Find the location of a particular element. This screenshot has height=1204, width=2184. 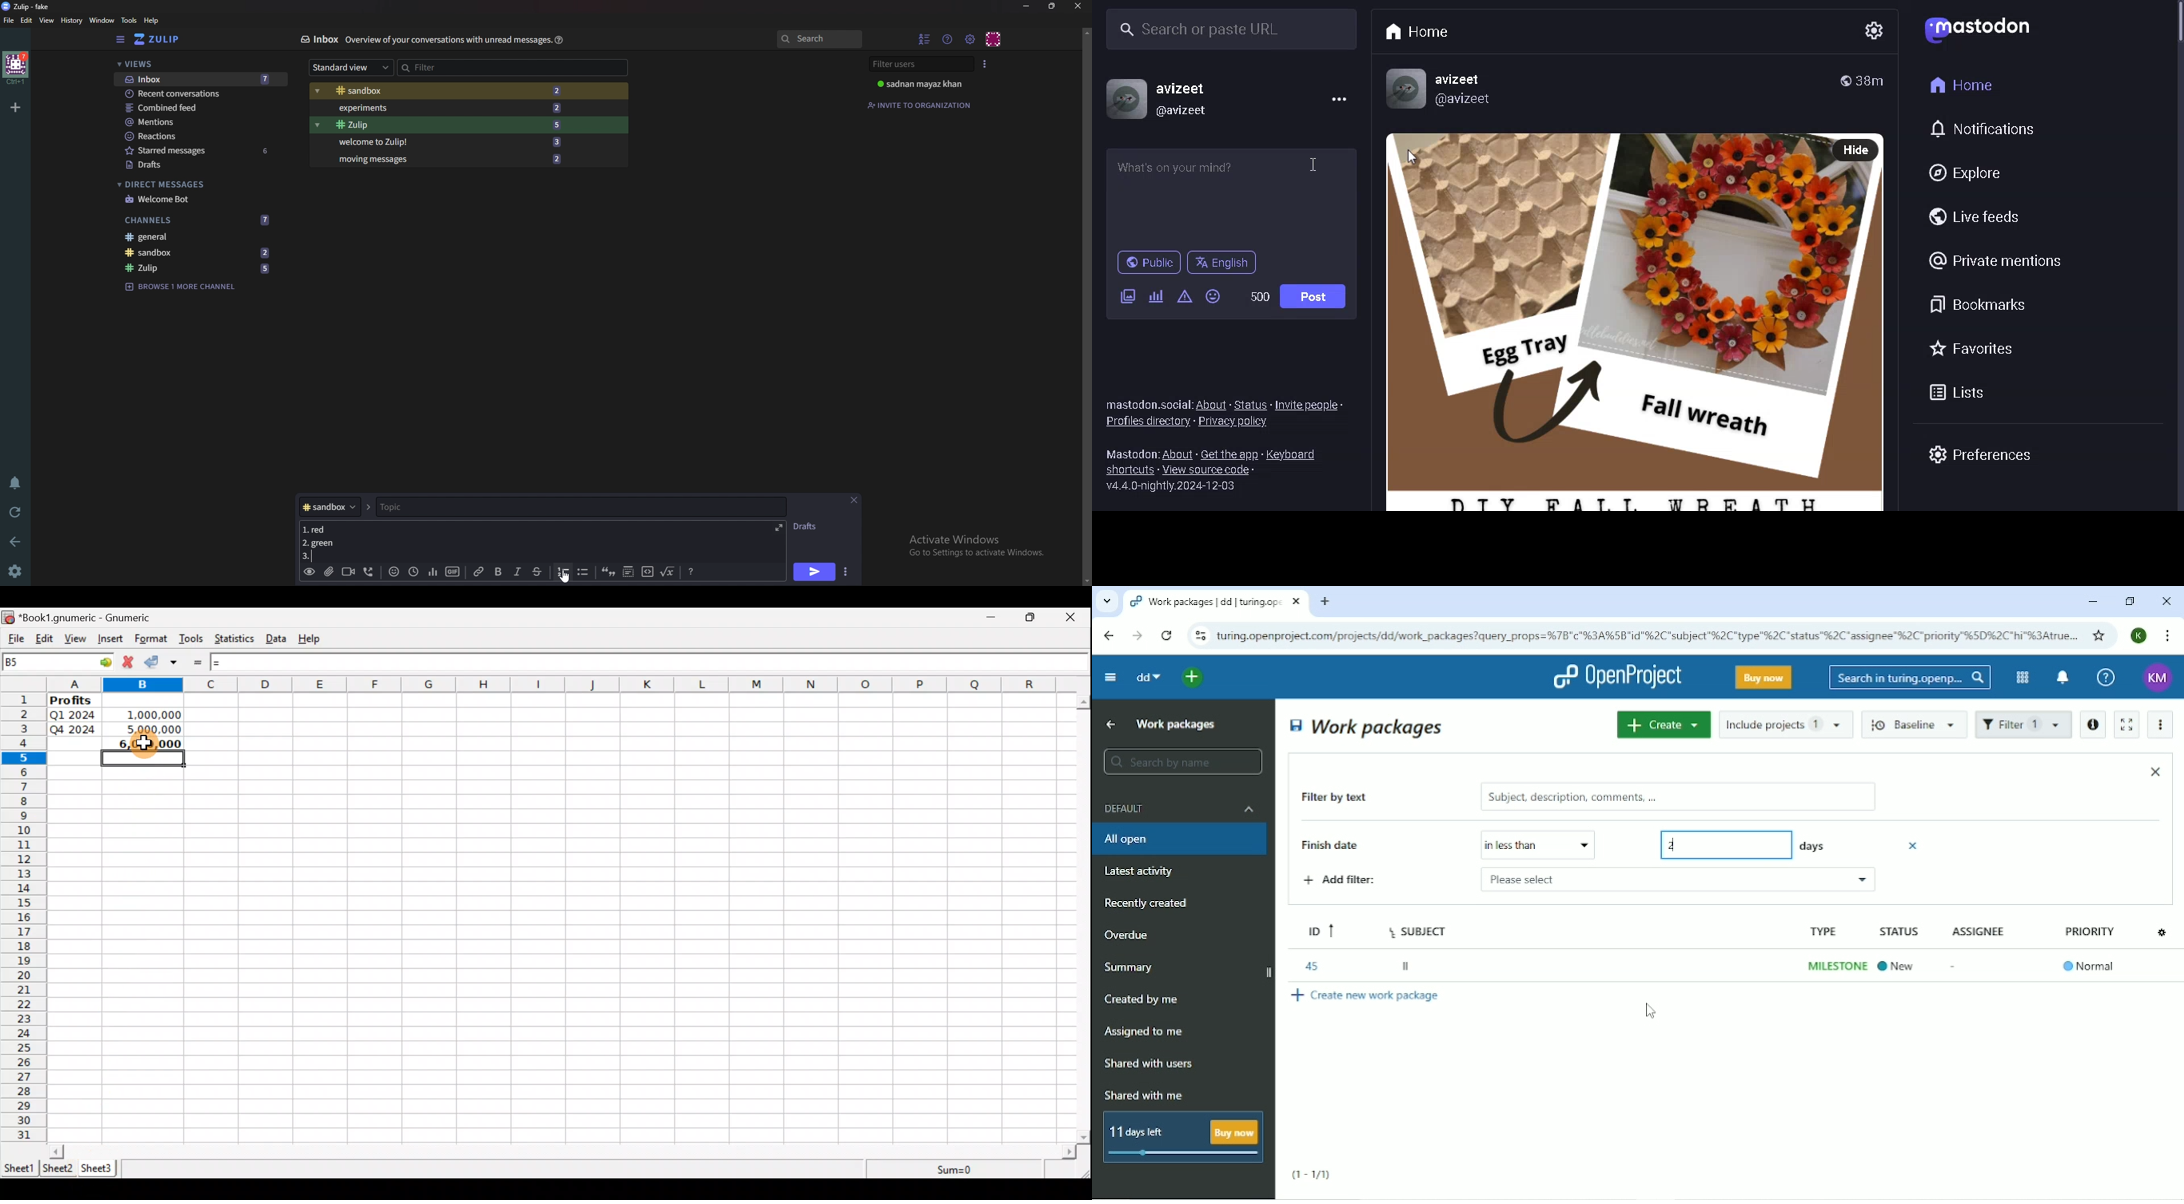

Combine feed is located at coordinates (202, 108).